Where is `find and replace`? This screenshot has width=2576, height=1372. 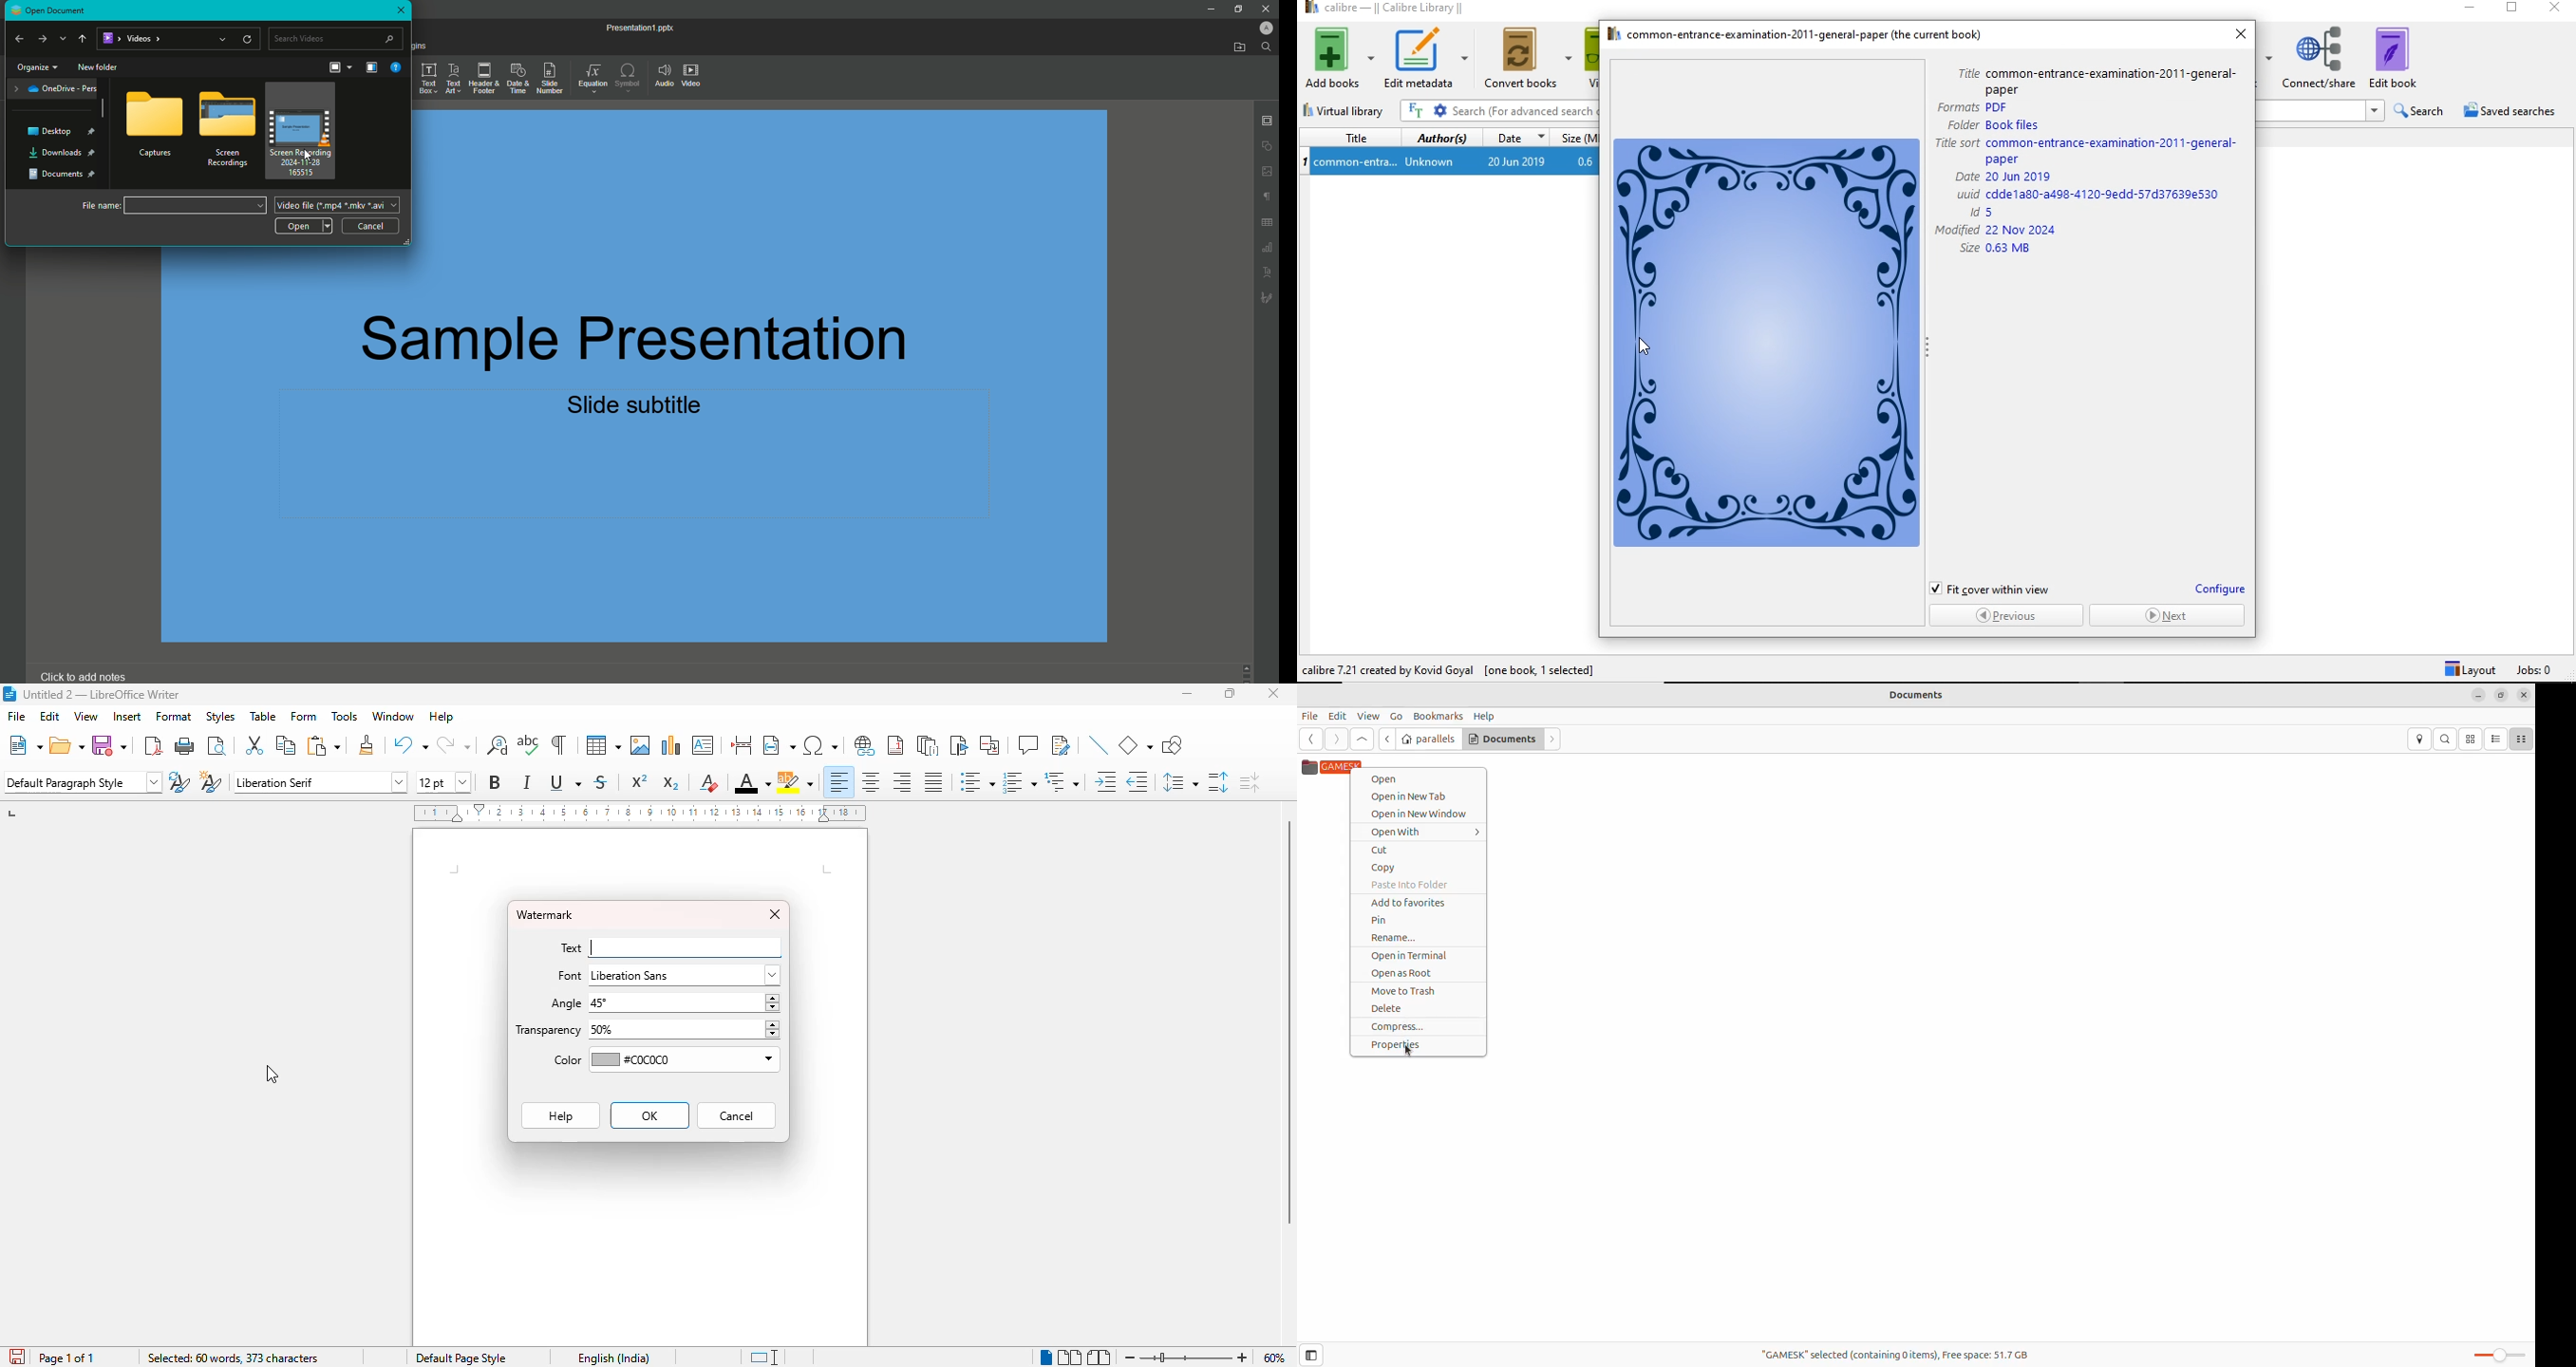 find and replace is located at coordinates (498, 744).